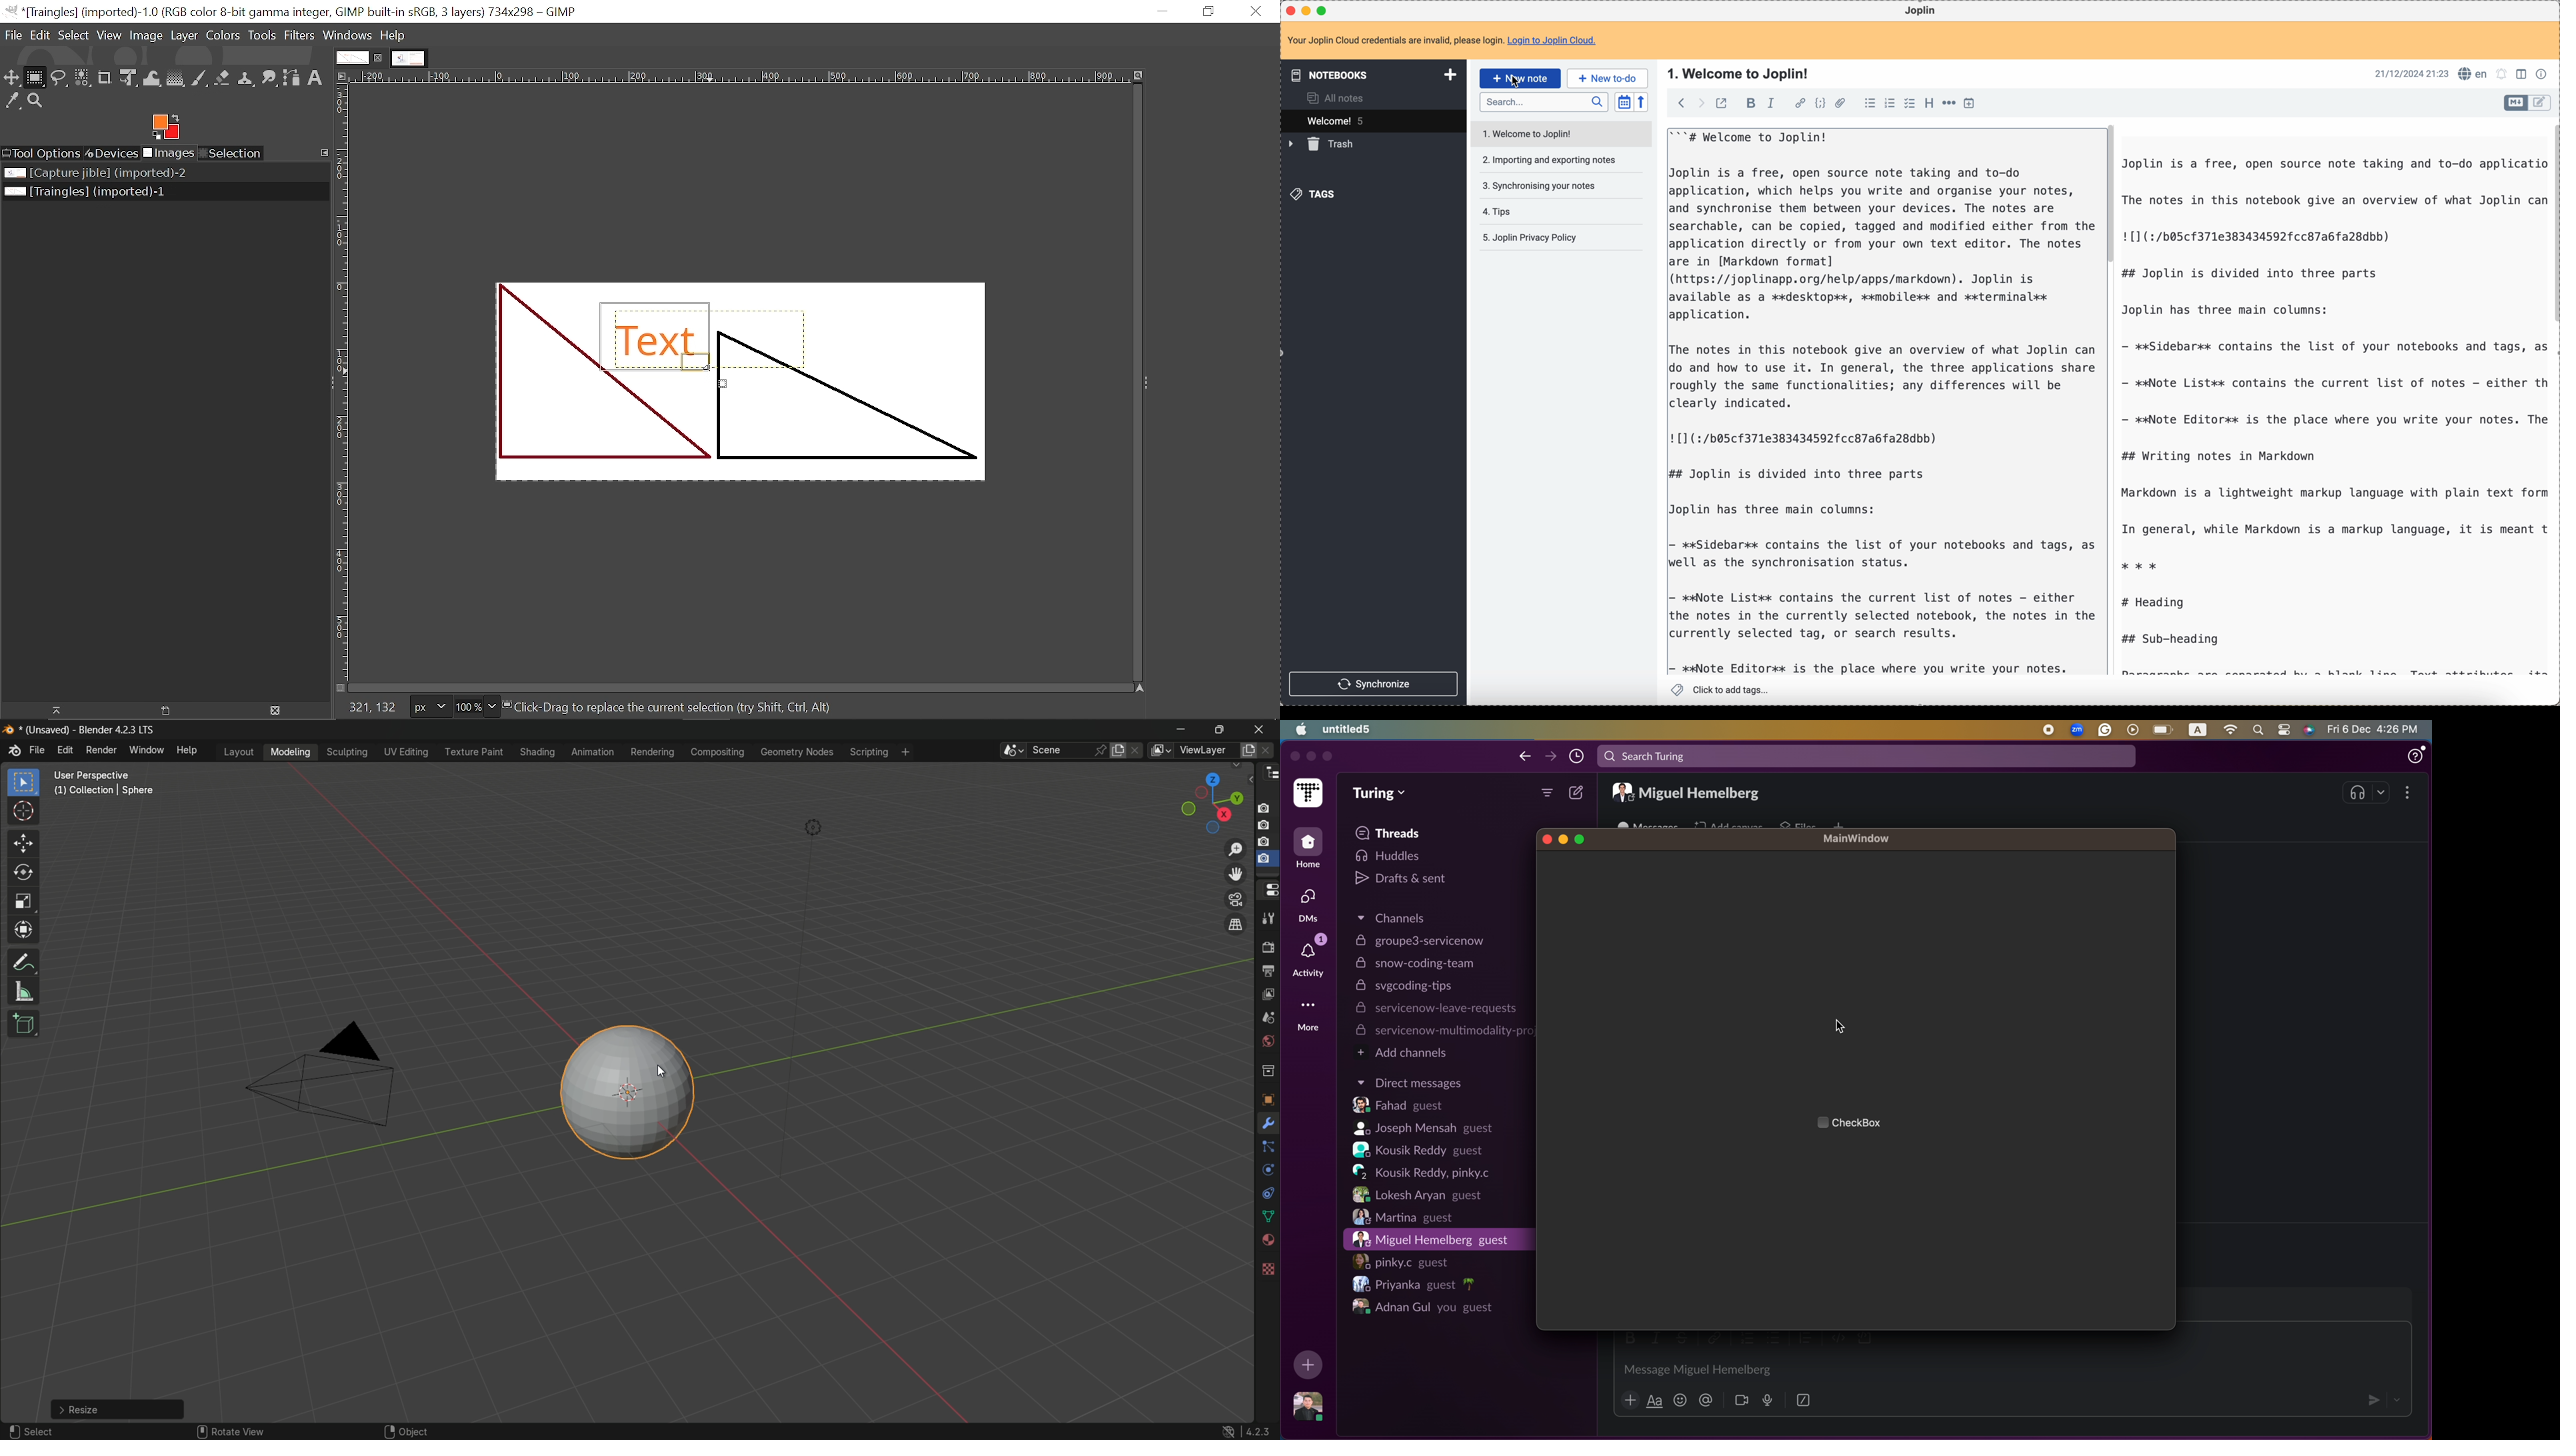 This screenshot has height=1456, width=2576. I want to click on minimize, so click(1308, 10).